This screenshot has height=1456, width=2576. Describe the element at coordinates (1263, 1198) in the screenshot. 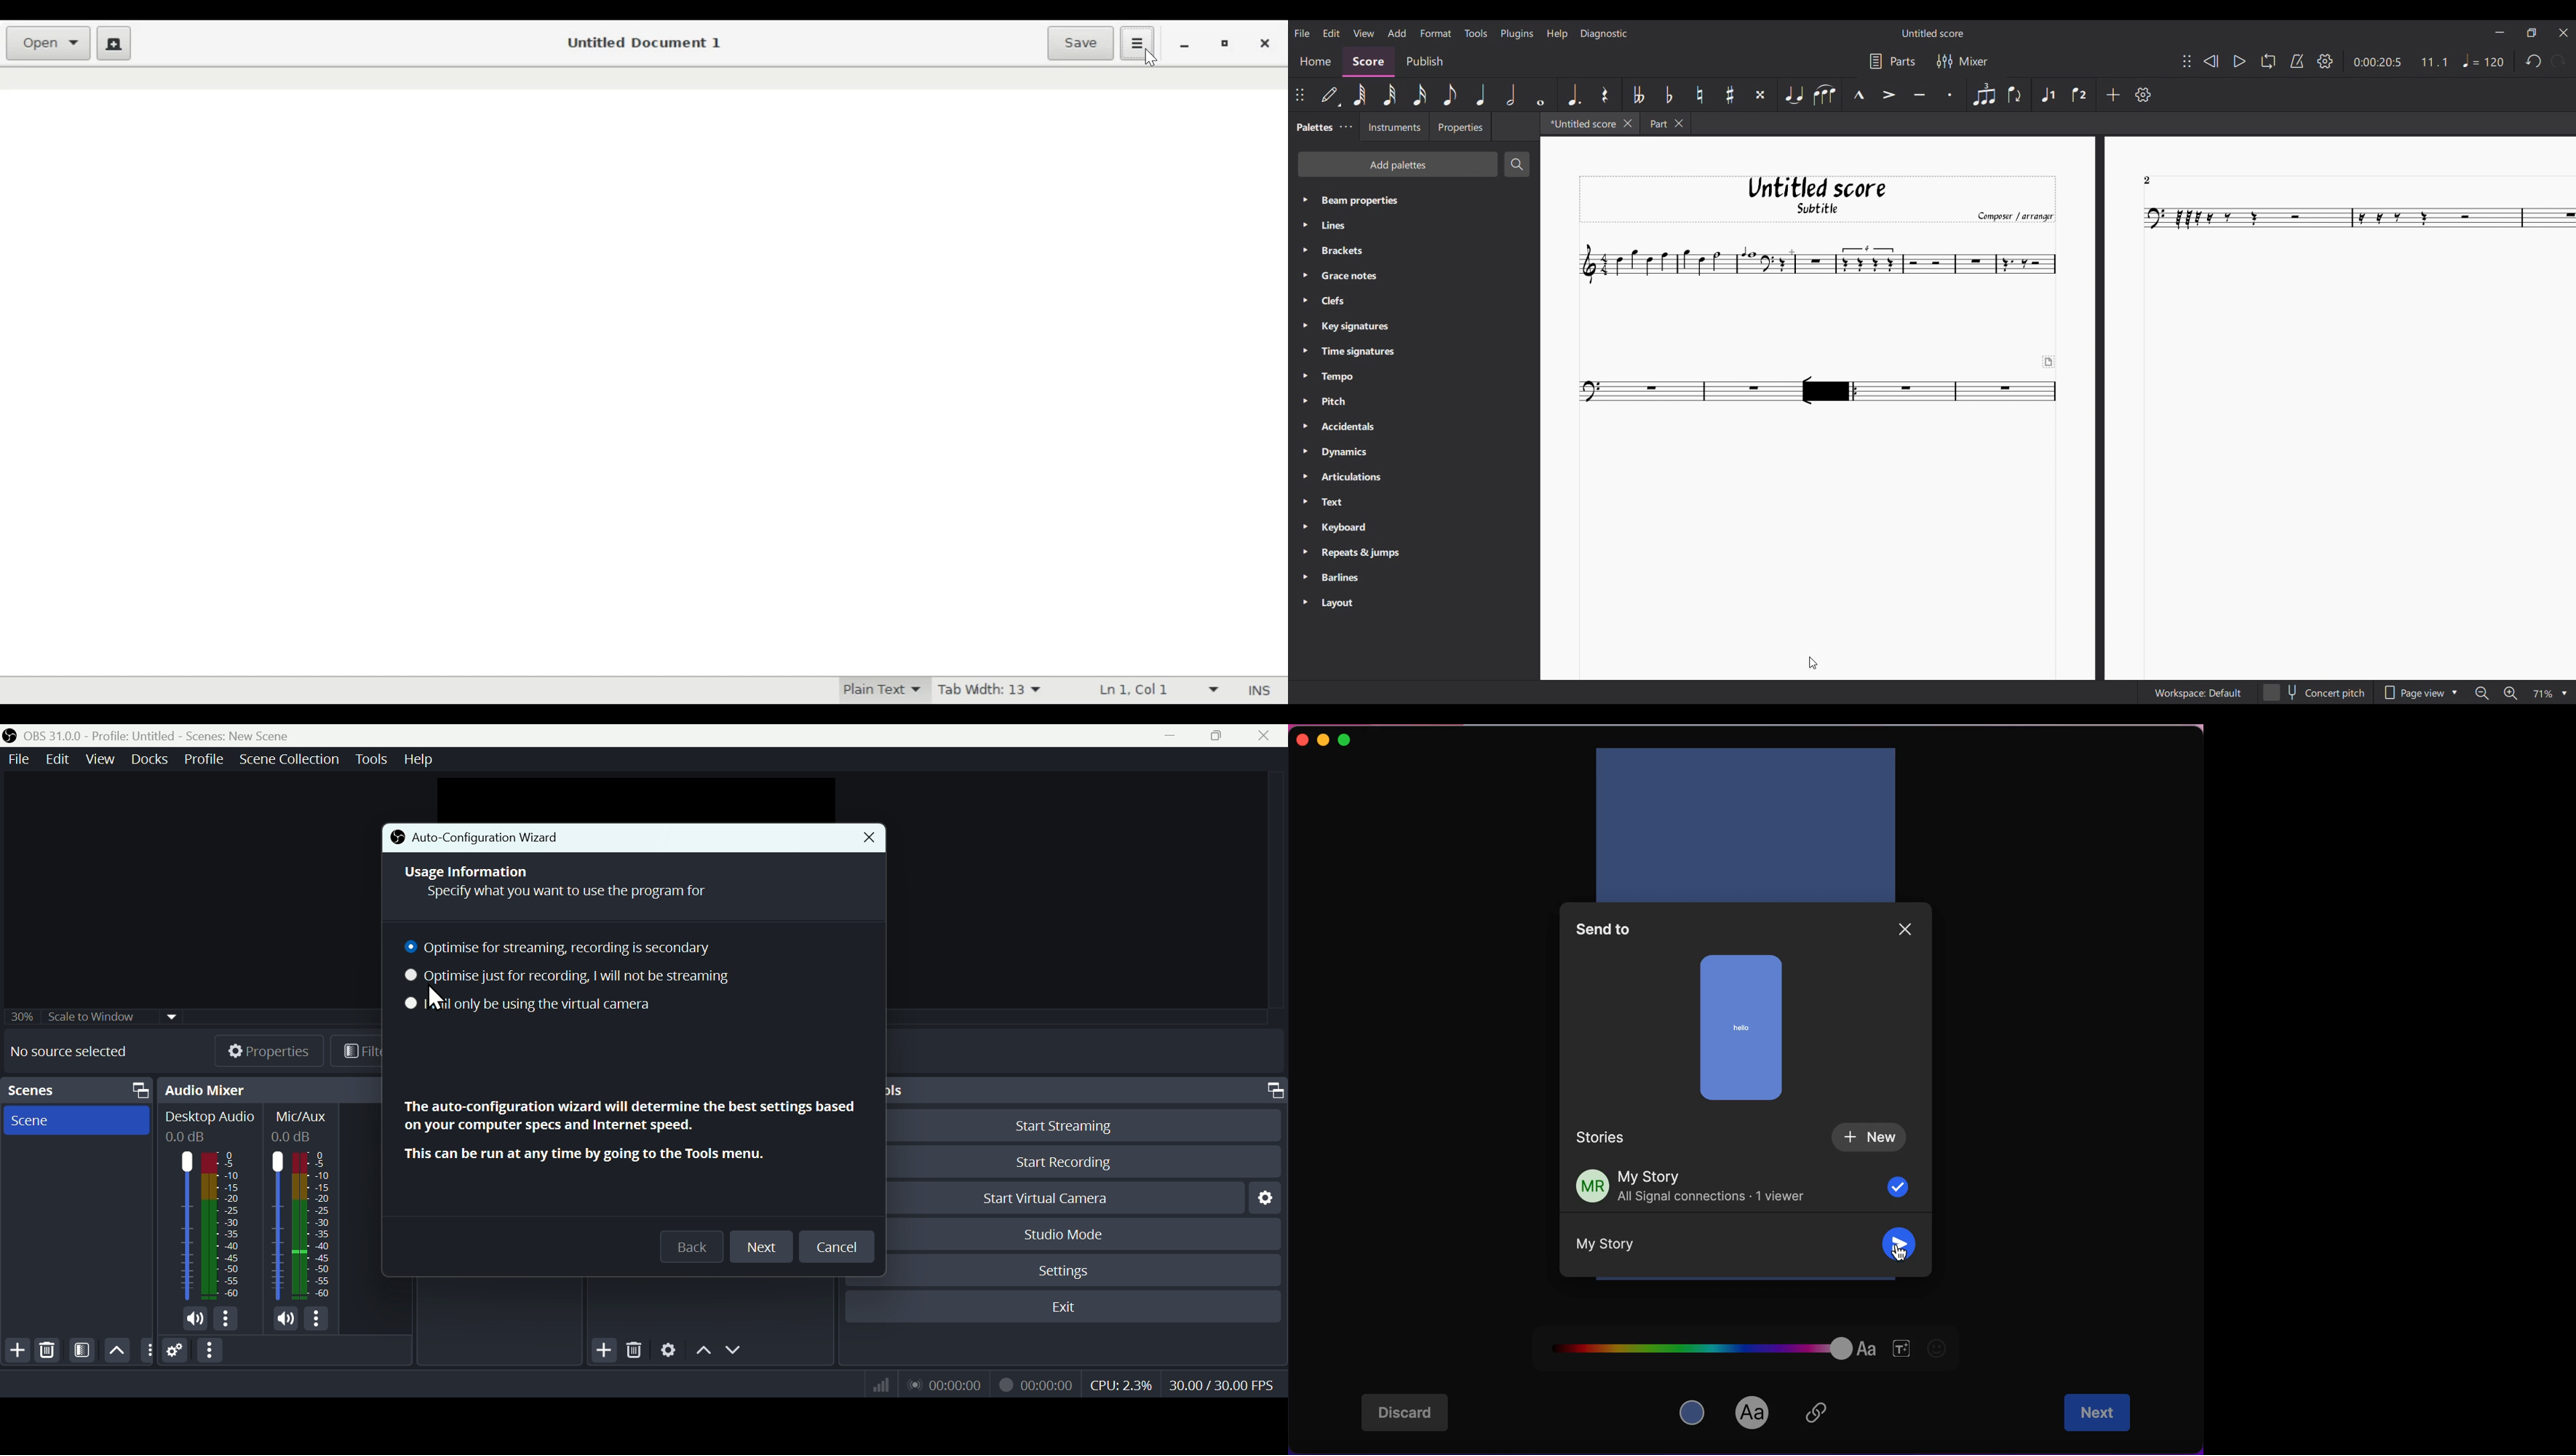

I see `Settings` at that location.